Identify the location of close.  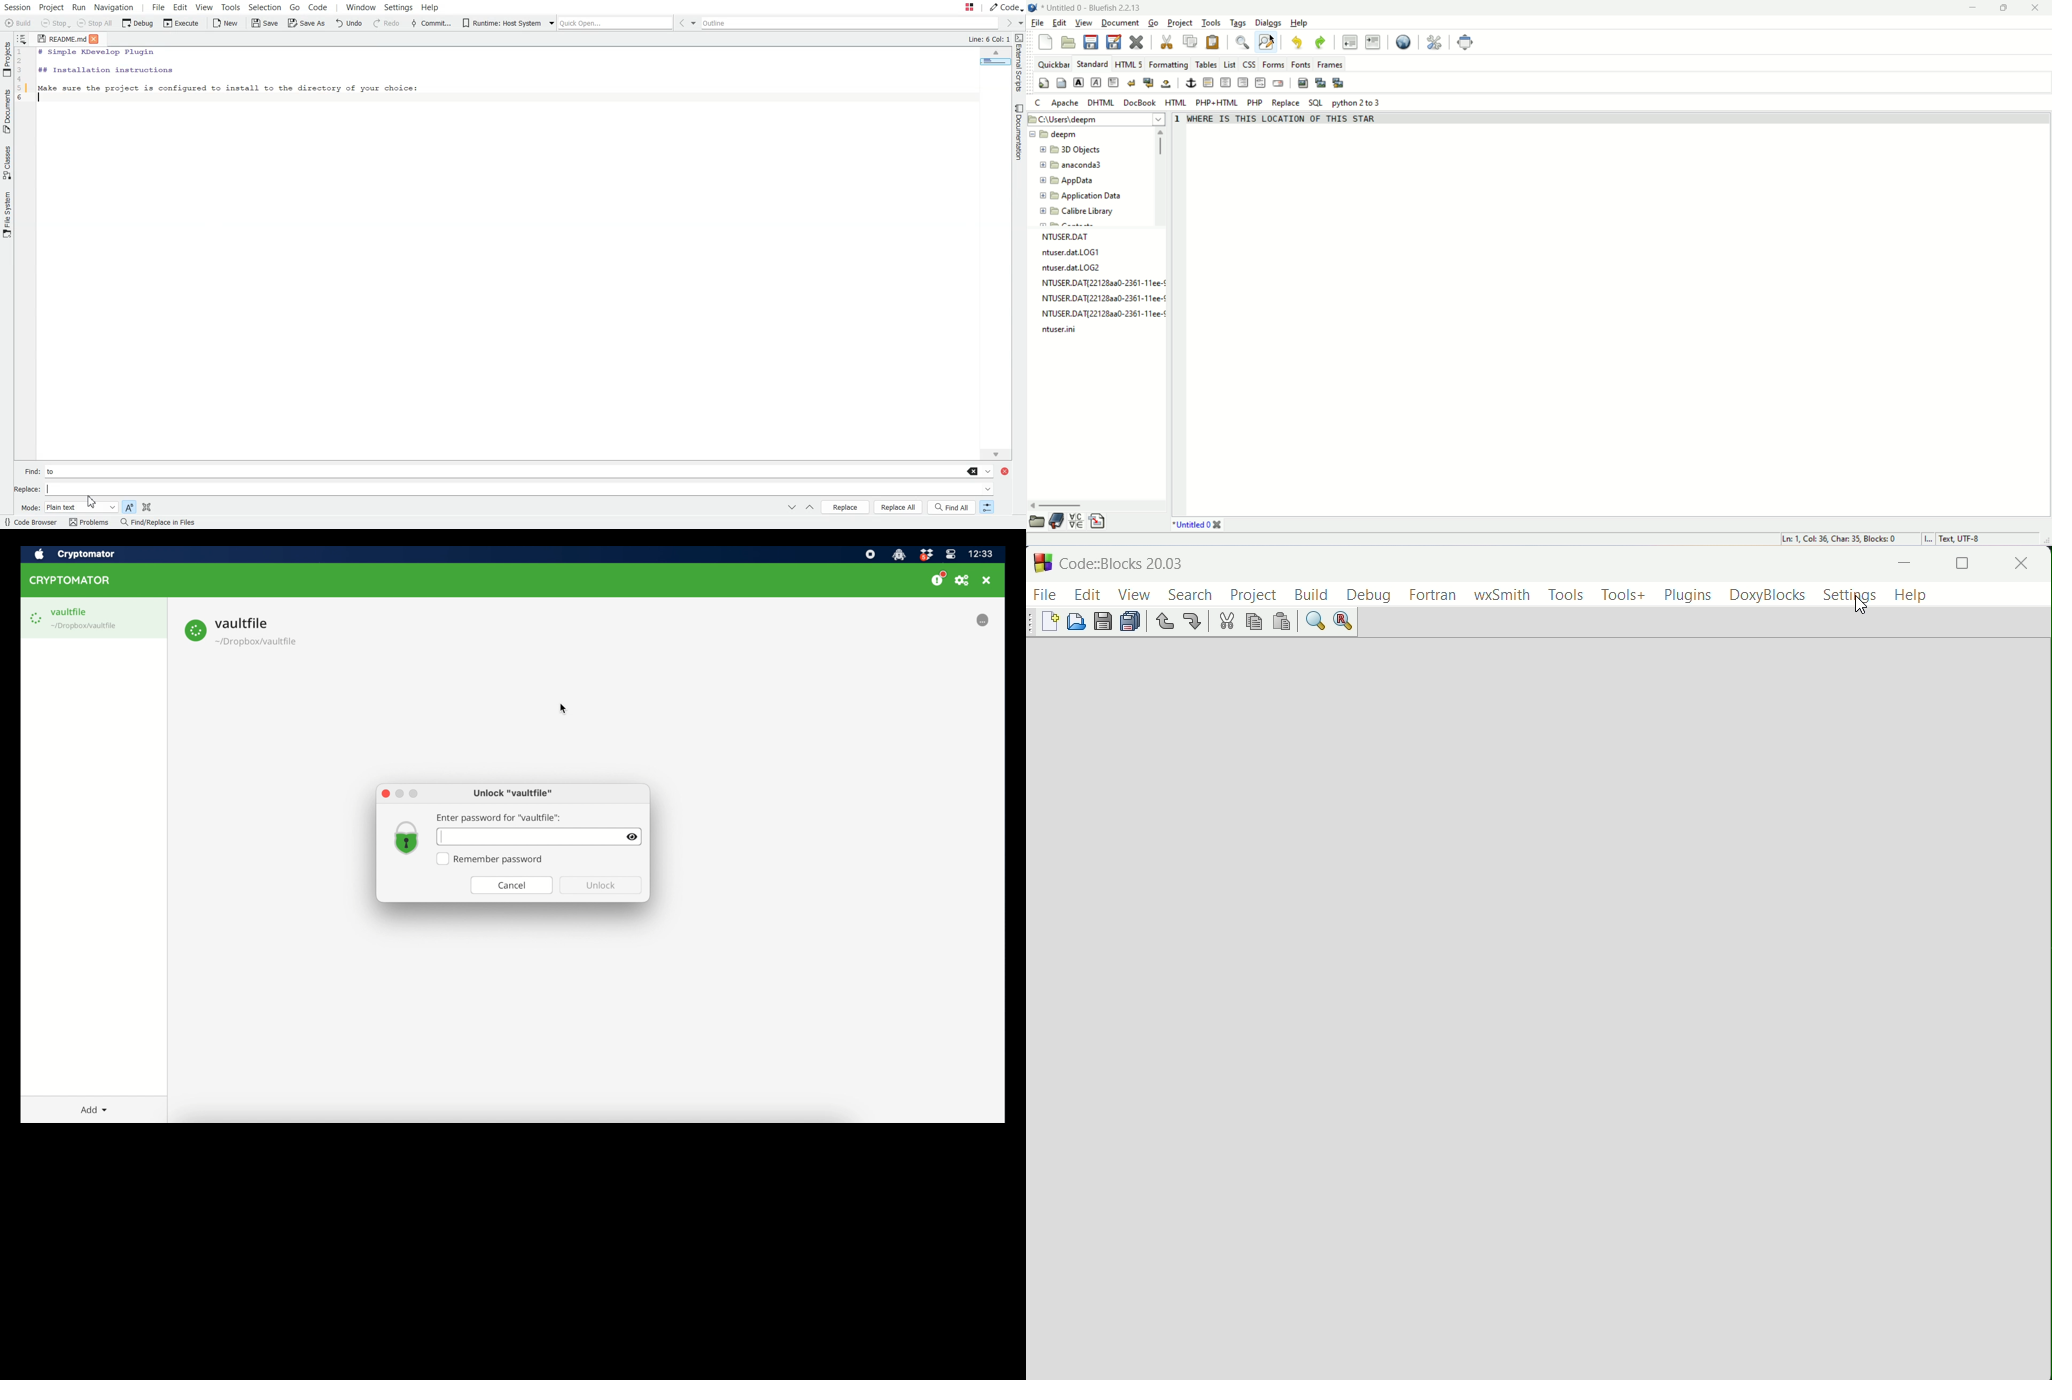
(385, 794).